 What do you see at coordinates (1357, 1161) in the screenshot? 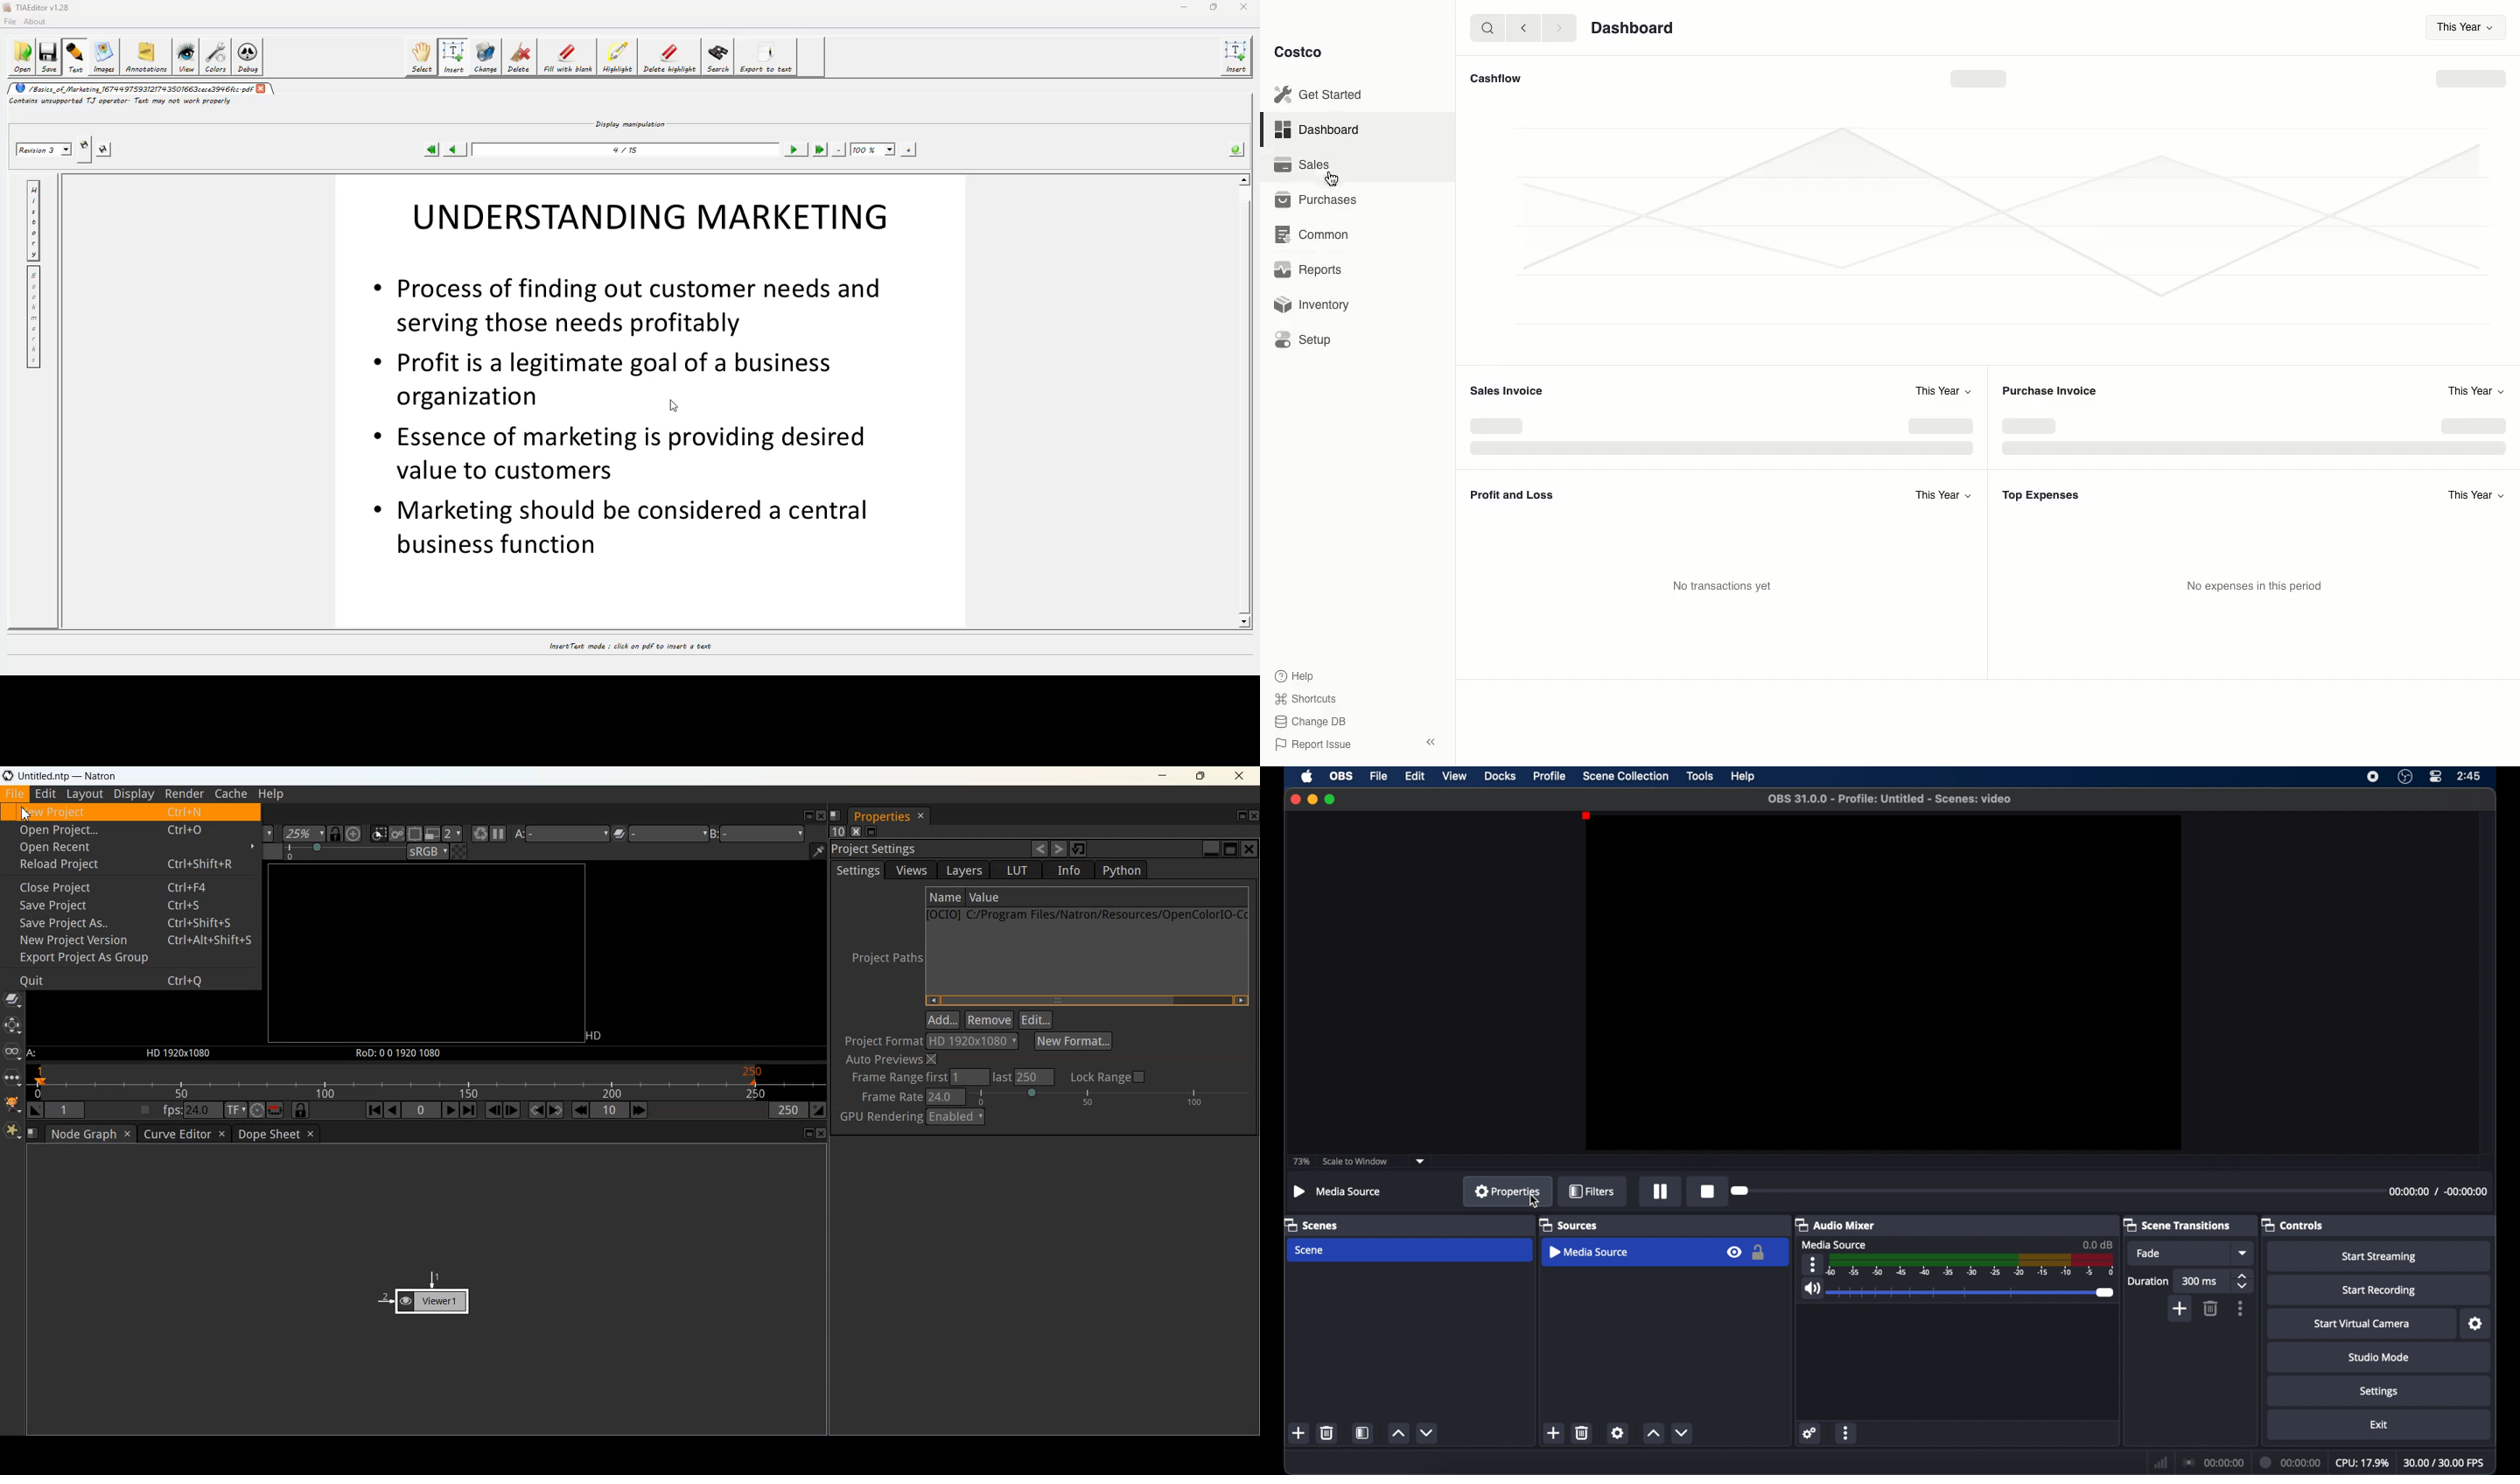
I see `scale to window` at bounding box center [1357, 1161].